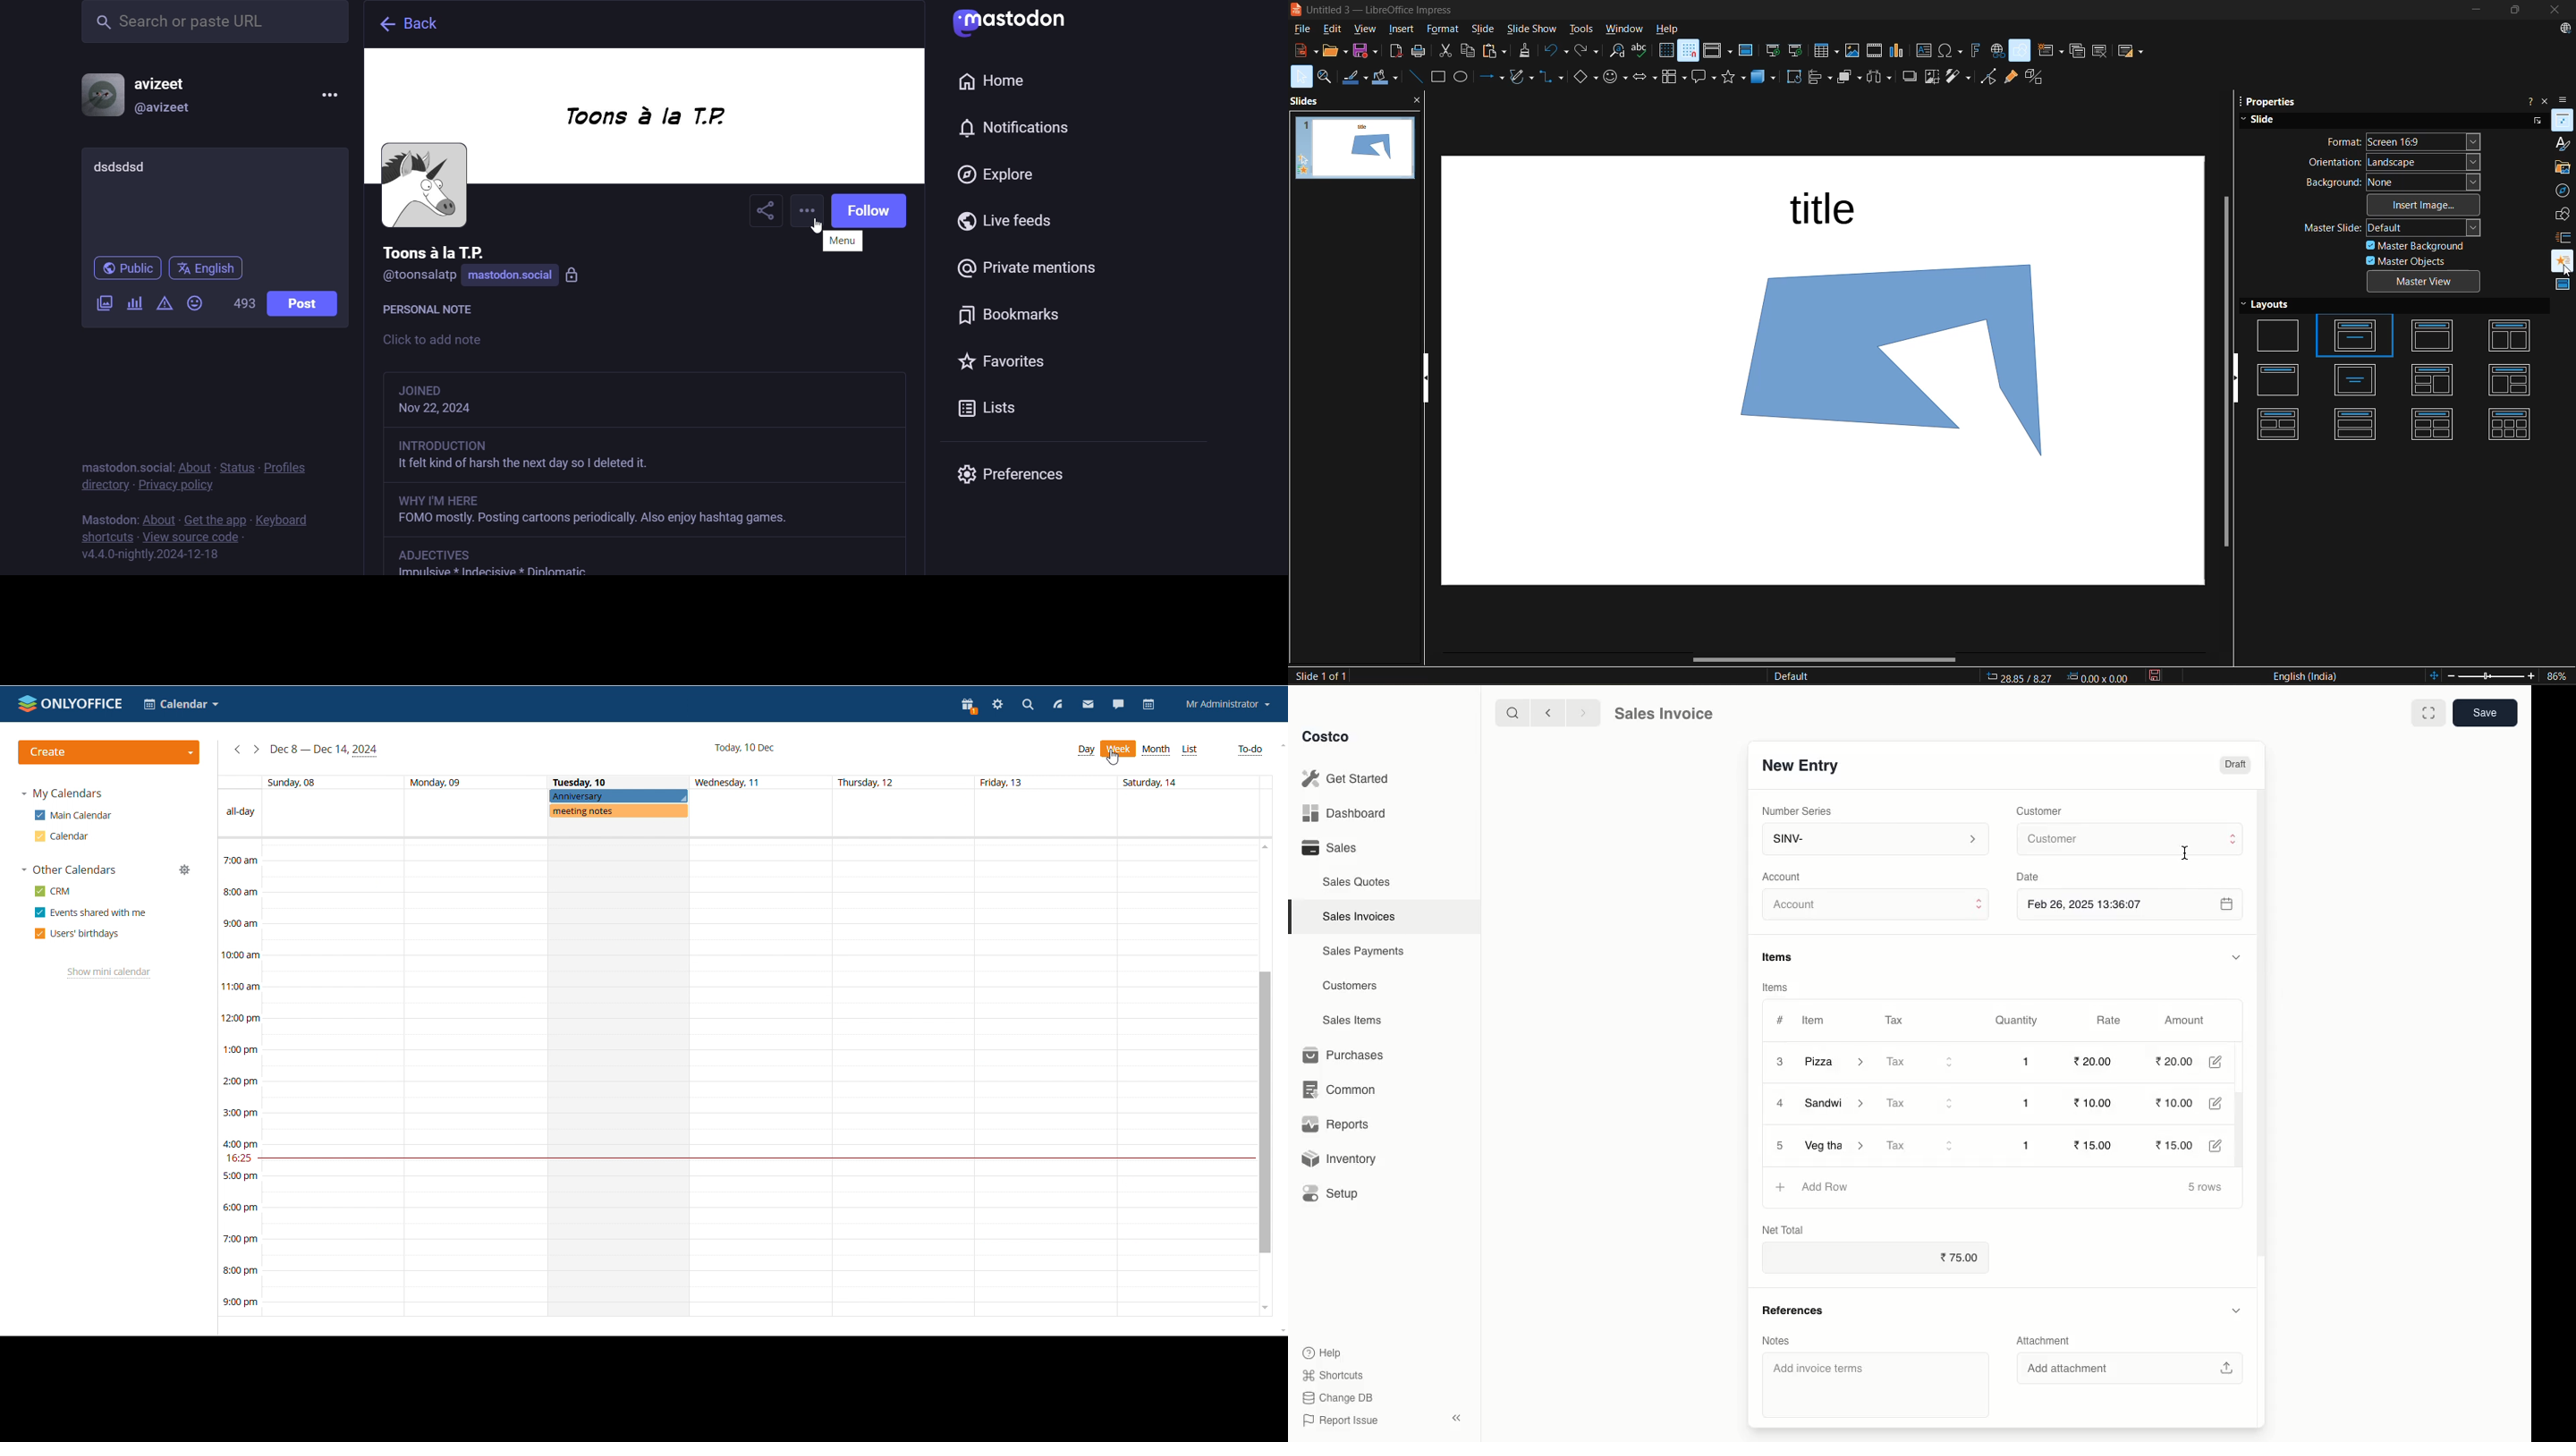 Image resolution: width=2576 pixels, height=1456 pixels. What do you see at coordinates (1350, 985) in the screenshot?
I see `Customers` at bounding box center [1350, 985].